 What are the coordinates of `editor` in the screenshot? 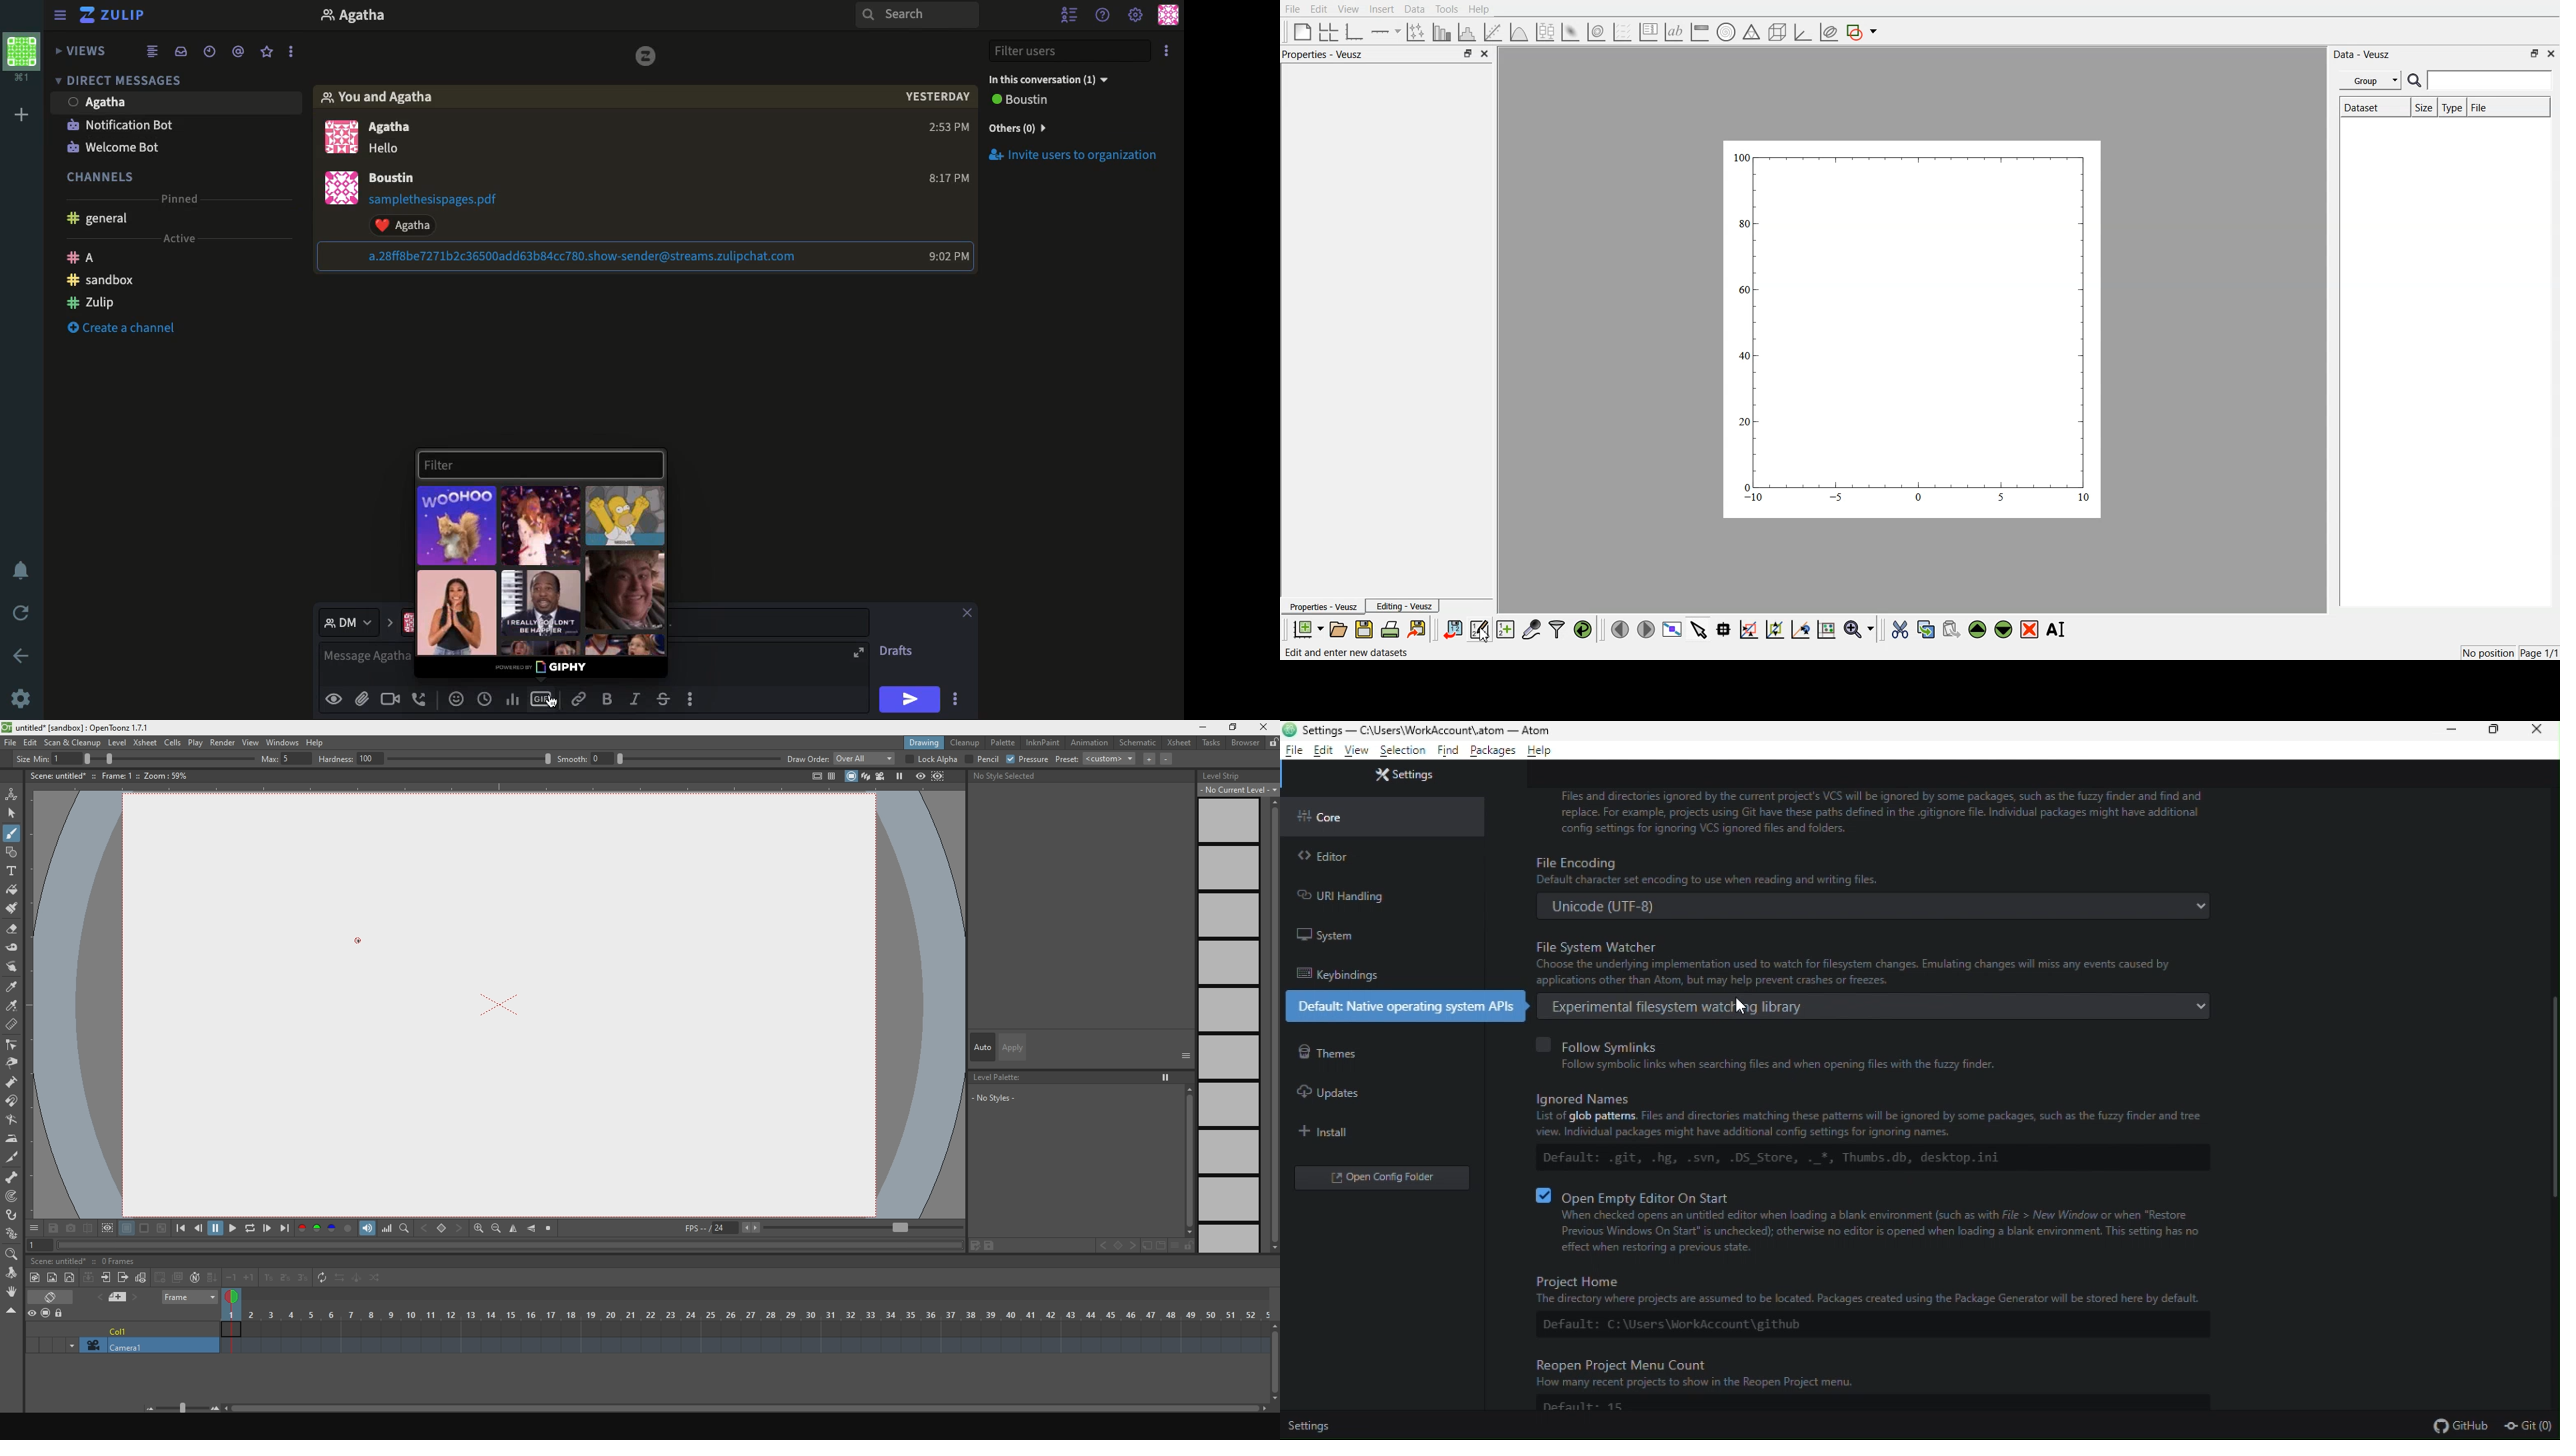 It's located at (1332, 857).